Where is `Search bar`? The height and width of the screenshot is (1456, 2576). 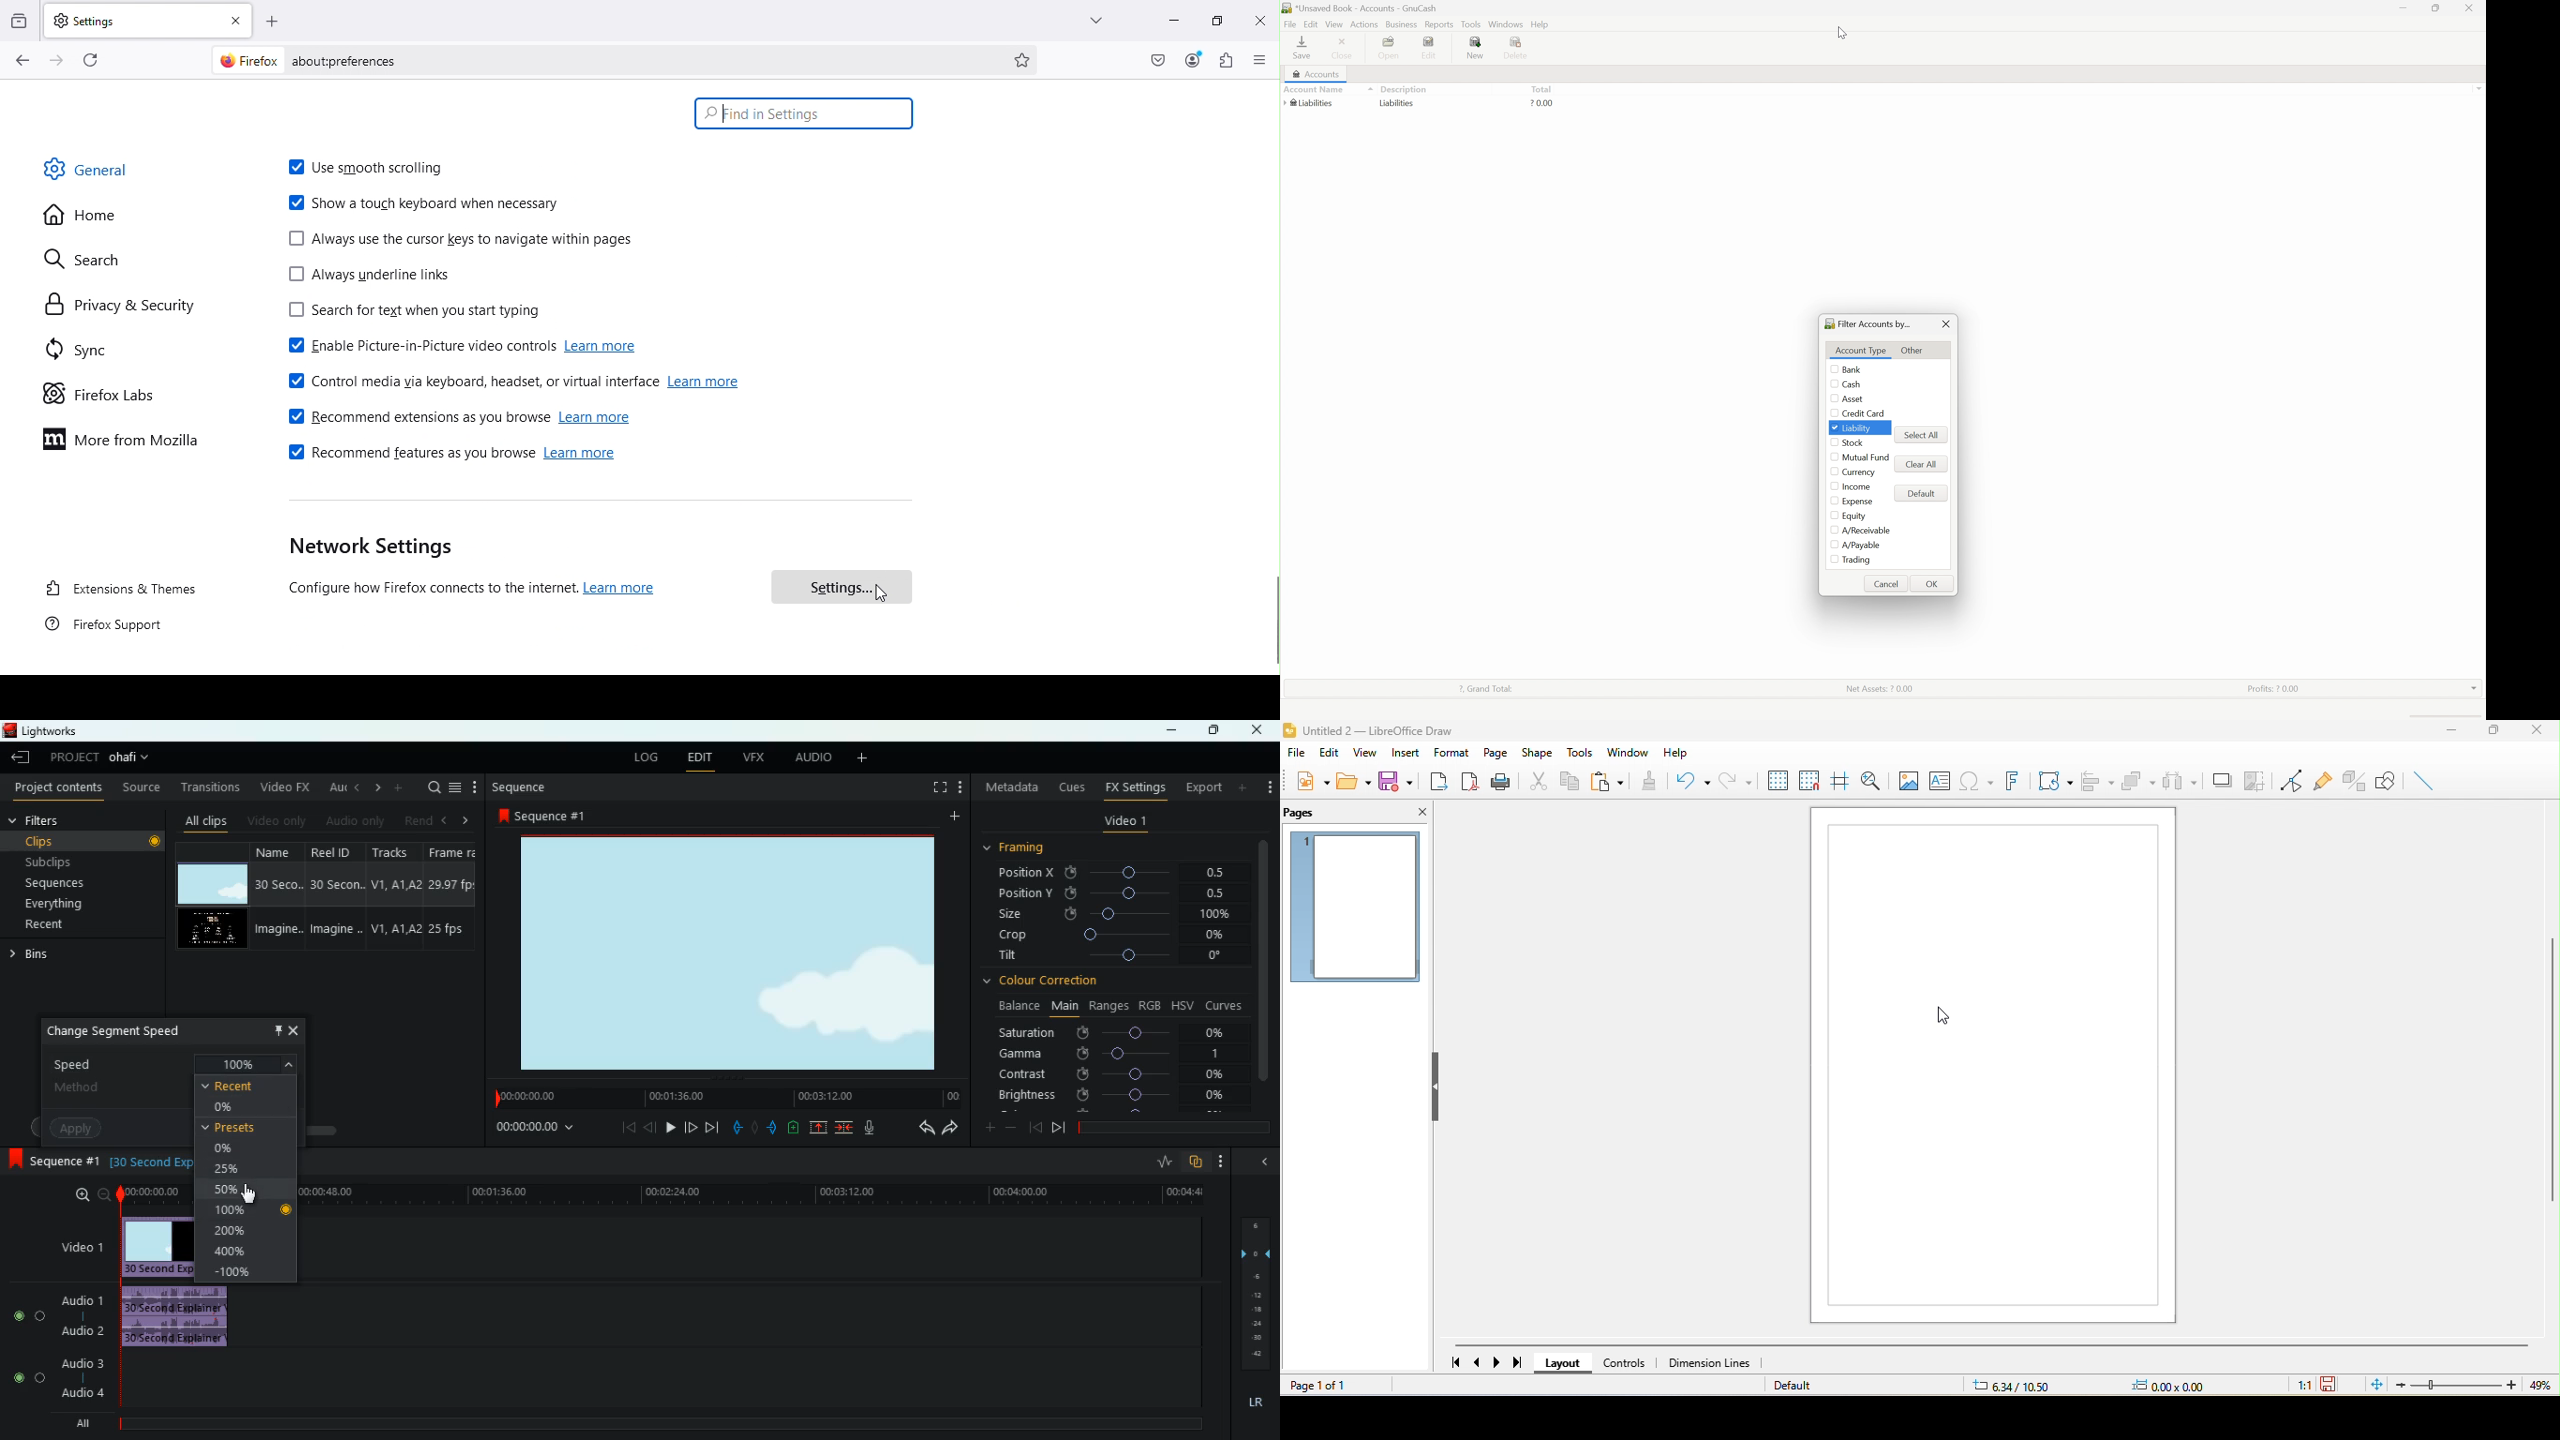 Search bar is located at coordinates (804, 112).